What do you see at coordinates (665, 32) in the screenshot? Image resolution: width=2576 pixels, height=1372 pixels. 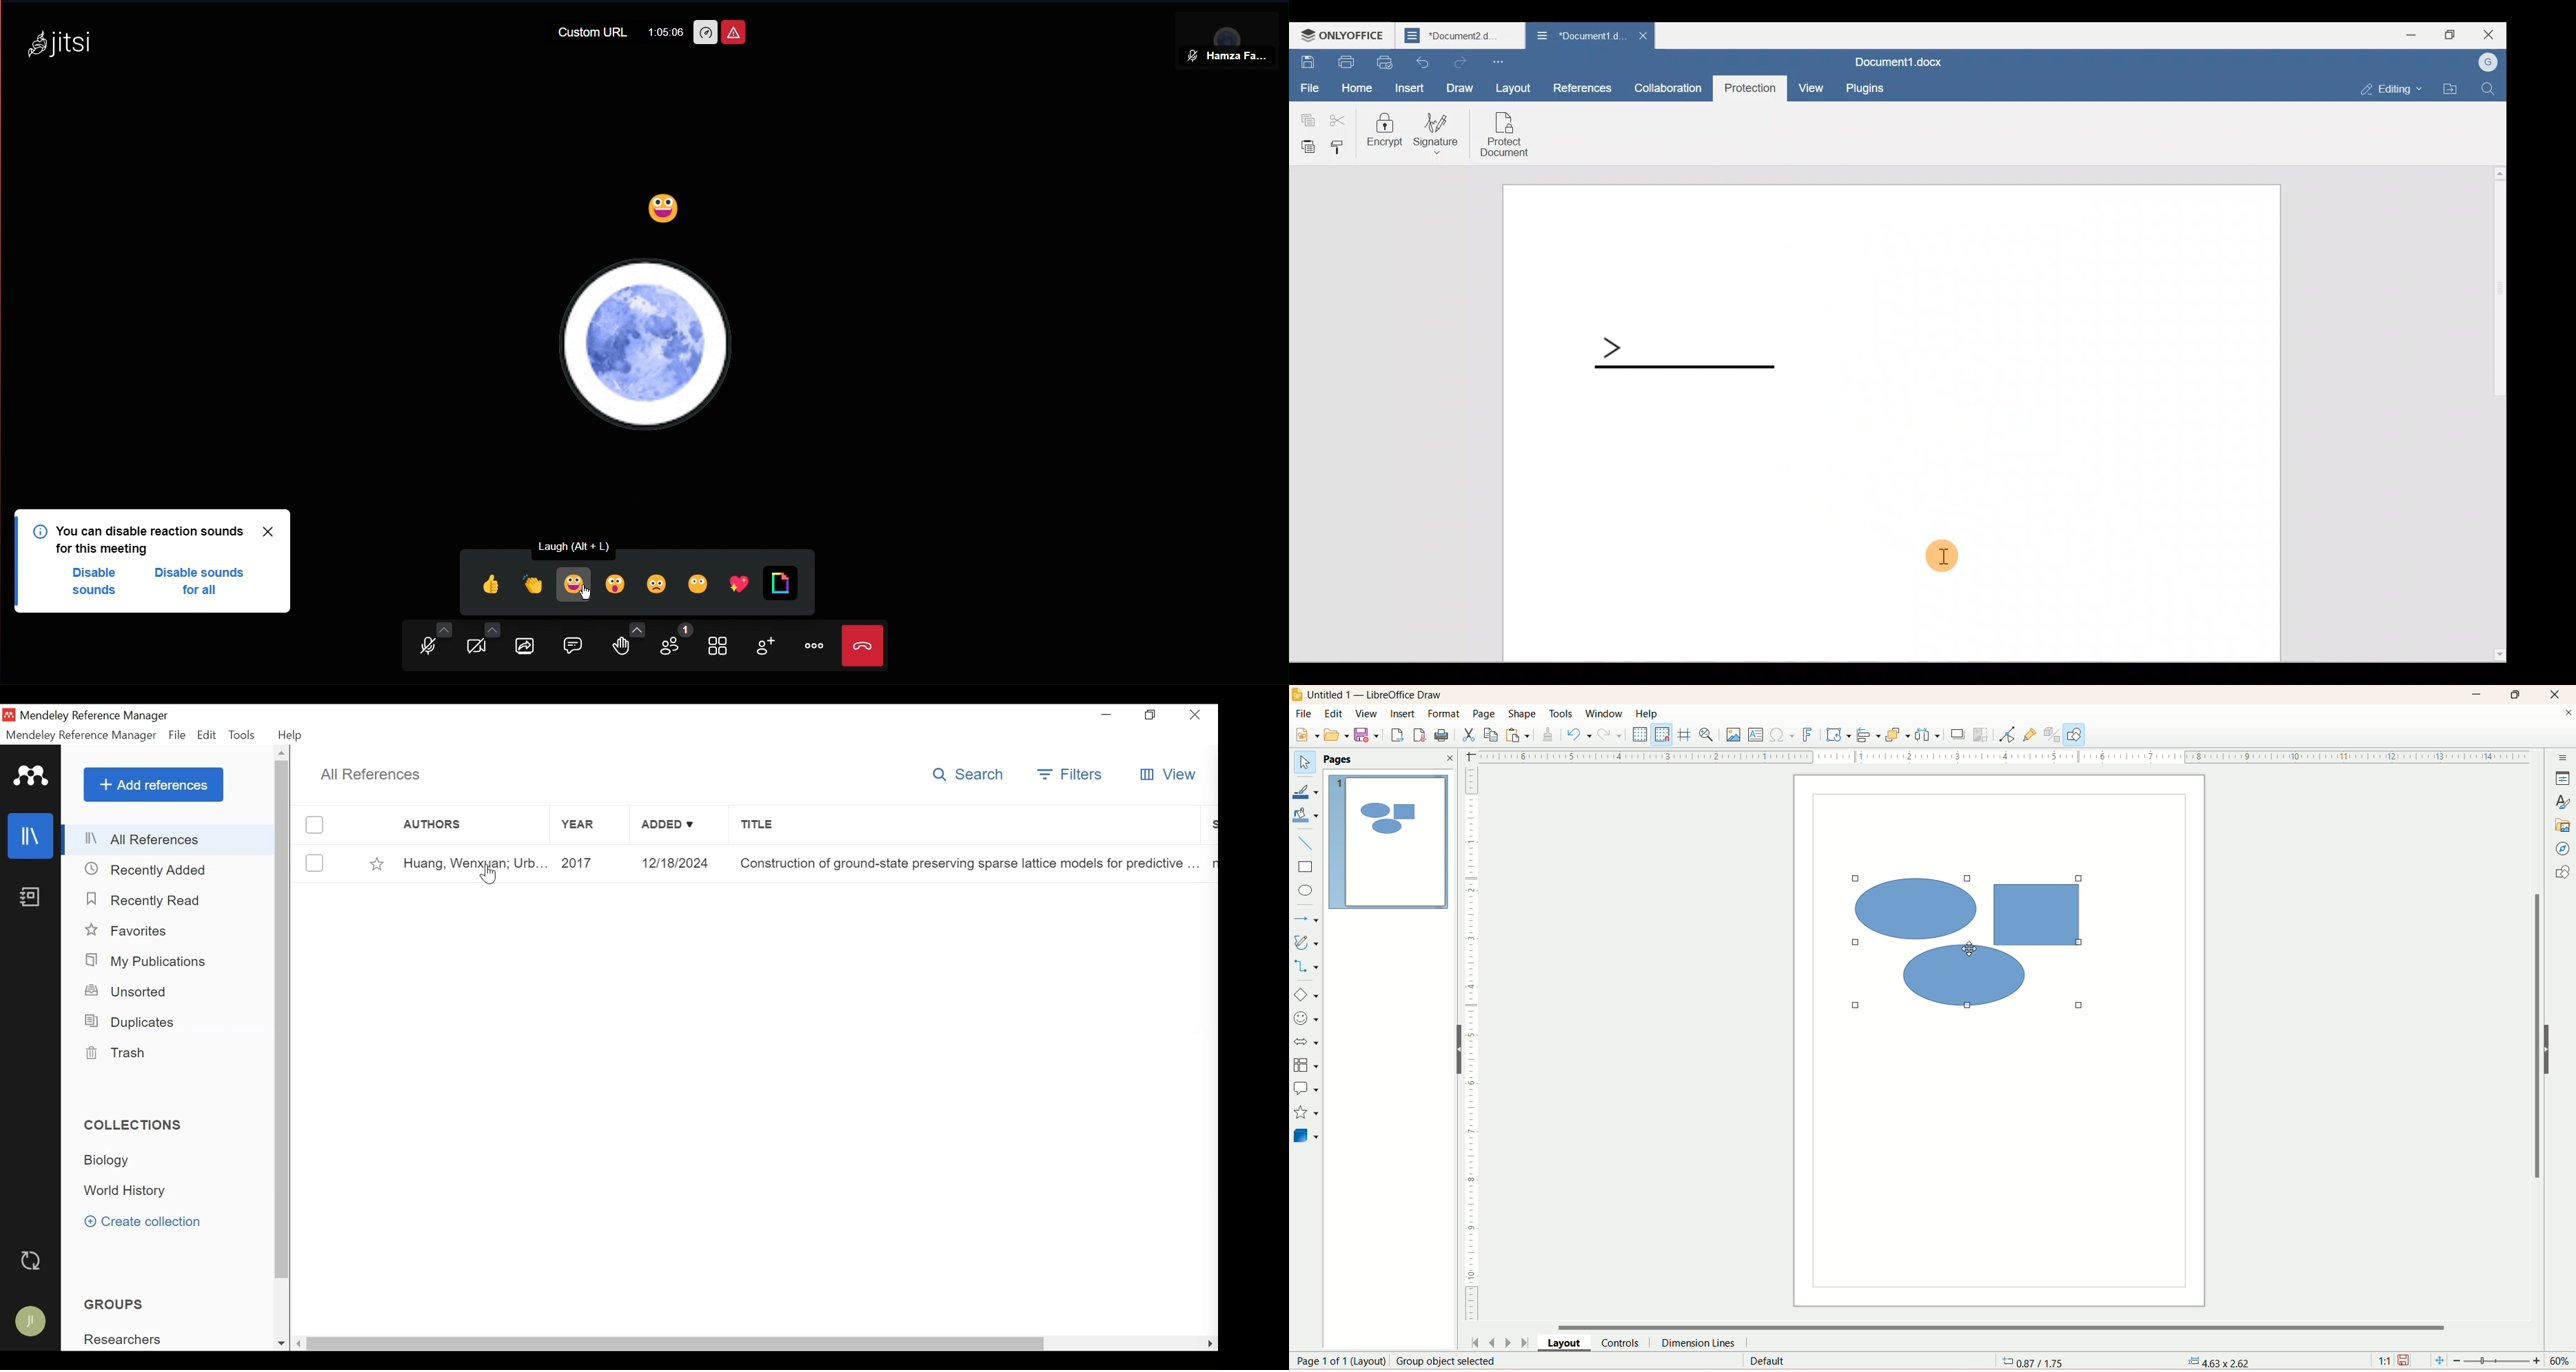 I see `1:05:00` at bounding box center [665, 32].